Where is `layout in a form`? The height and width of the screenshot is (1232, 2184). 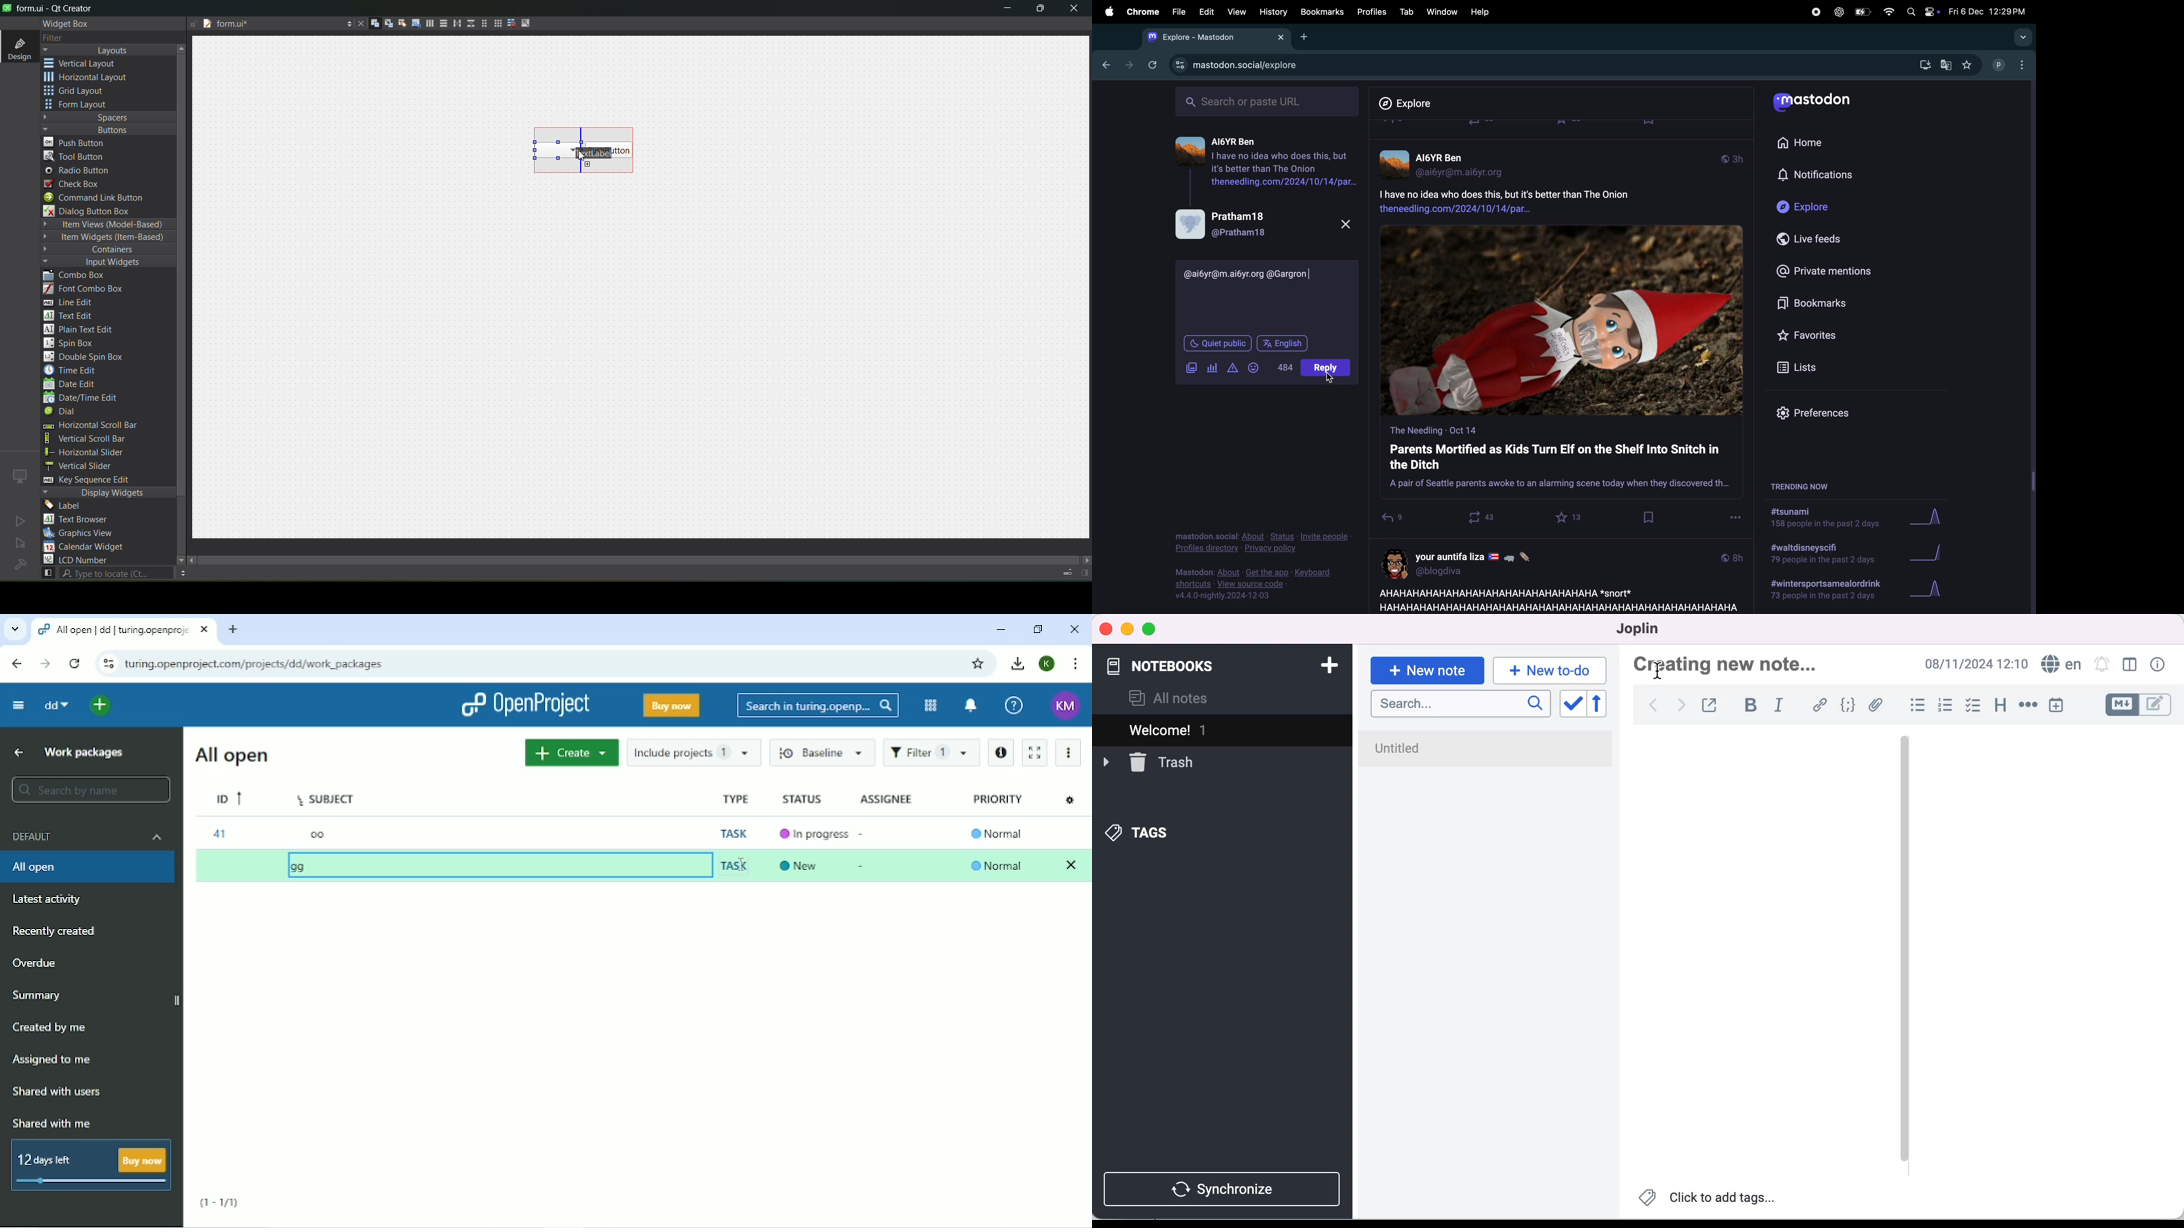 layout in a form is located at coordinates (481, 23).